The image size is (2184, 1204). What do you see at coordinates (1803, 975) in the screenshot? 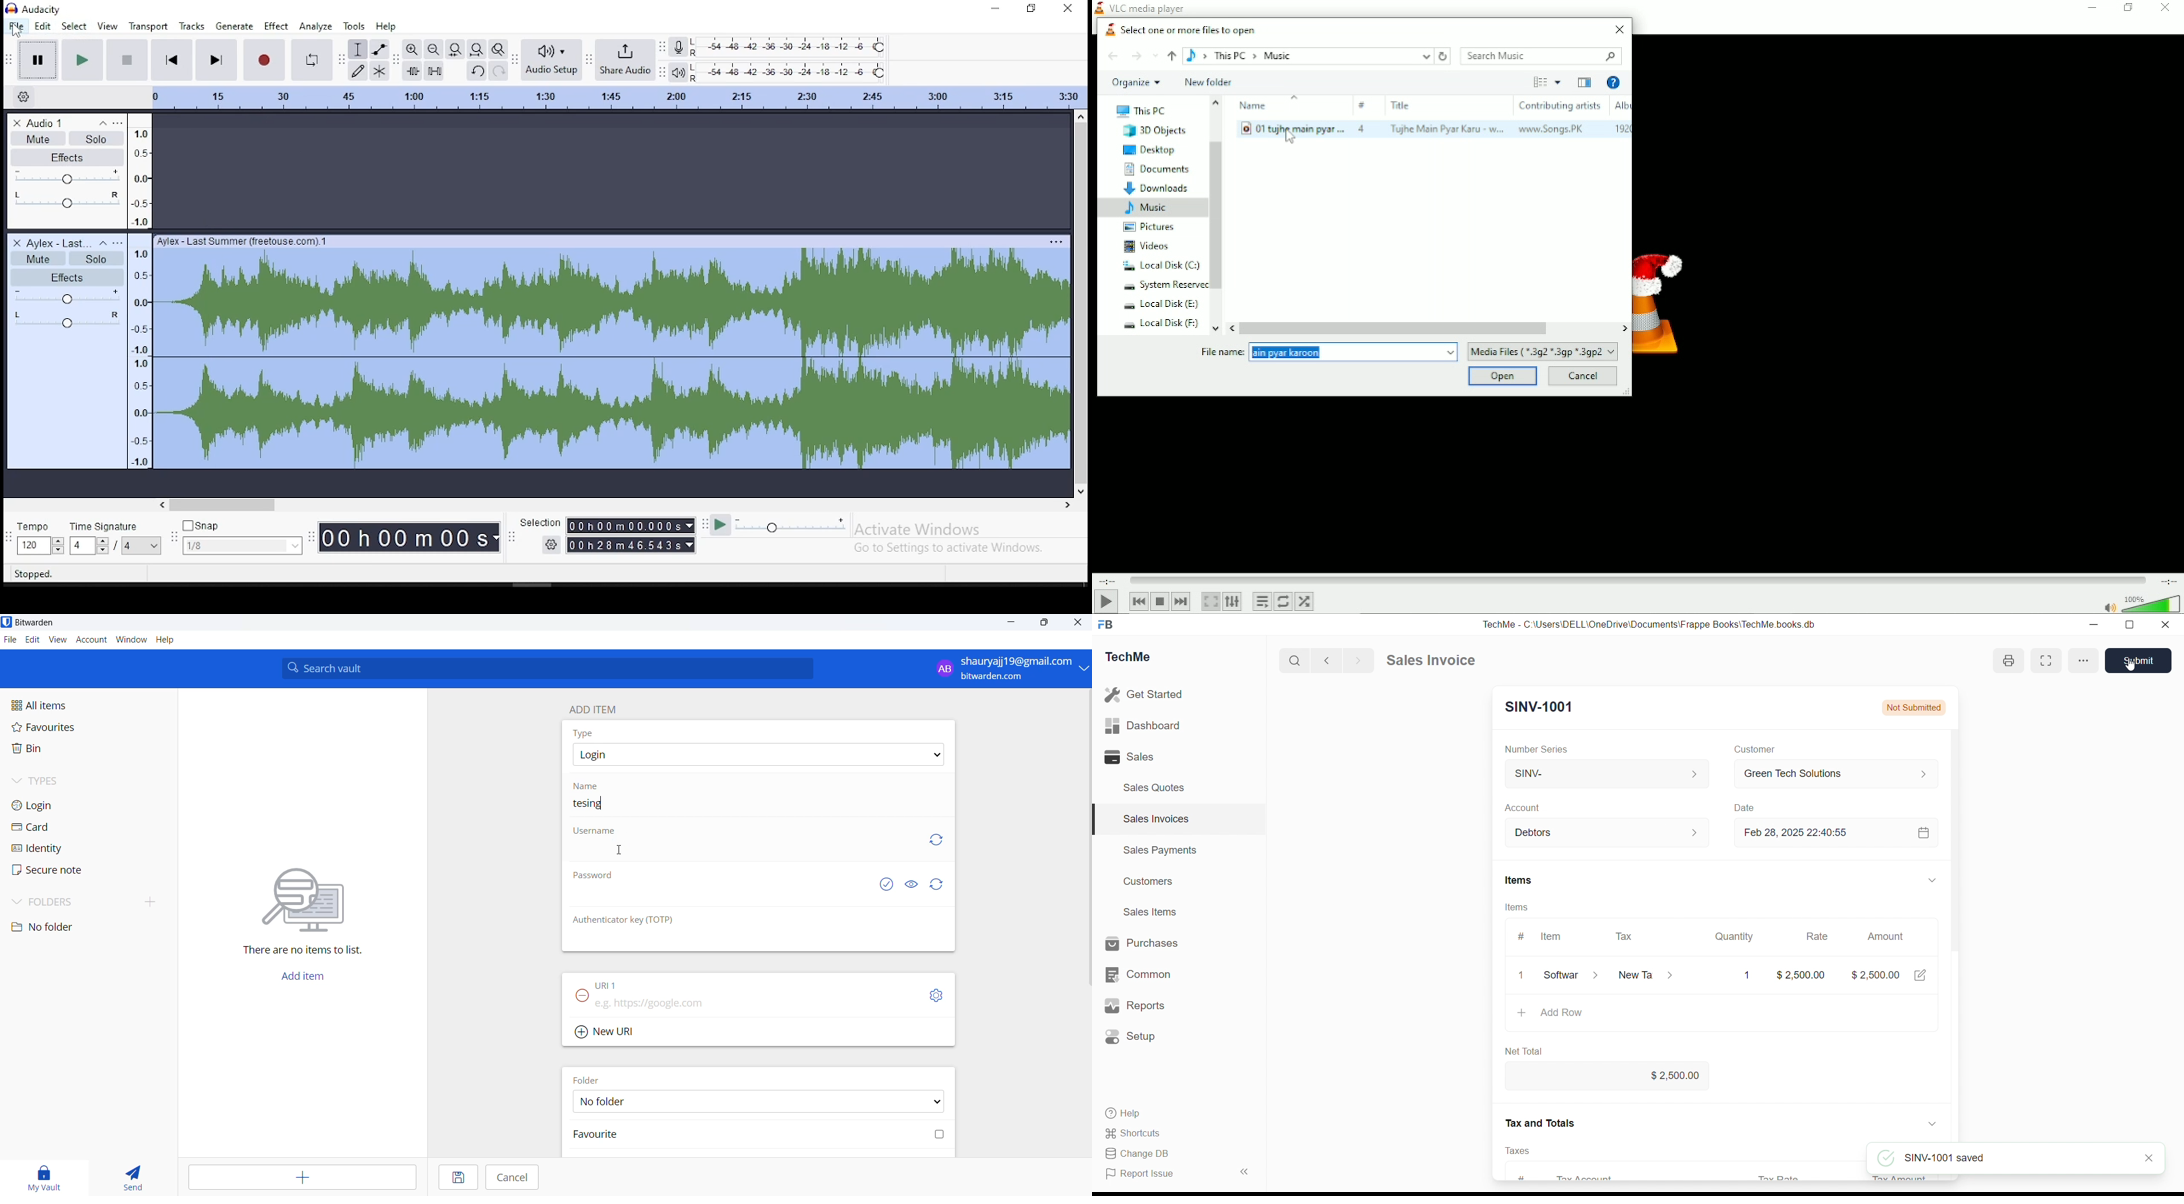
I see `$2,500.00` at bounding box center [1803, 975].